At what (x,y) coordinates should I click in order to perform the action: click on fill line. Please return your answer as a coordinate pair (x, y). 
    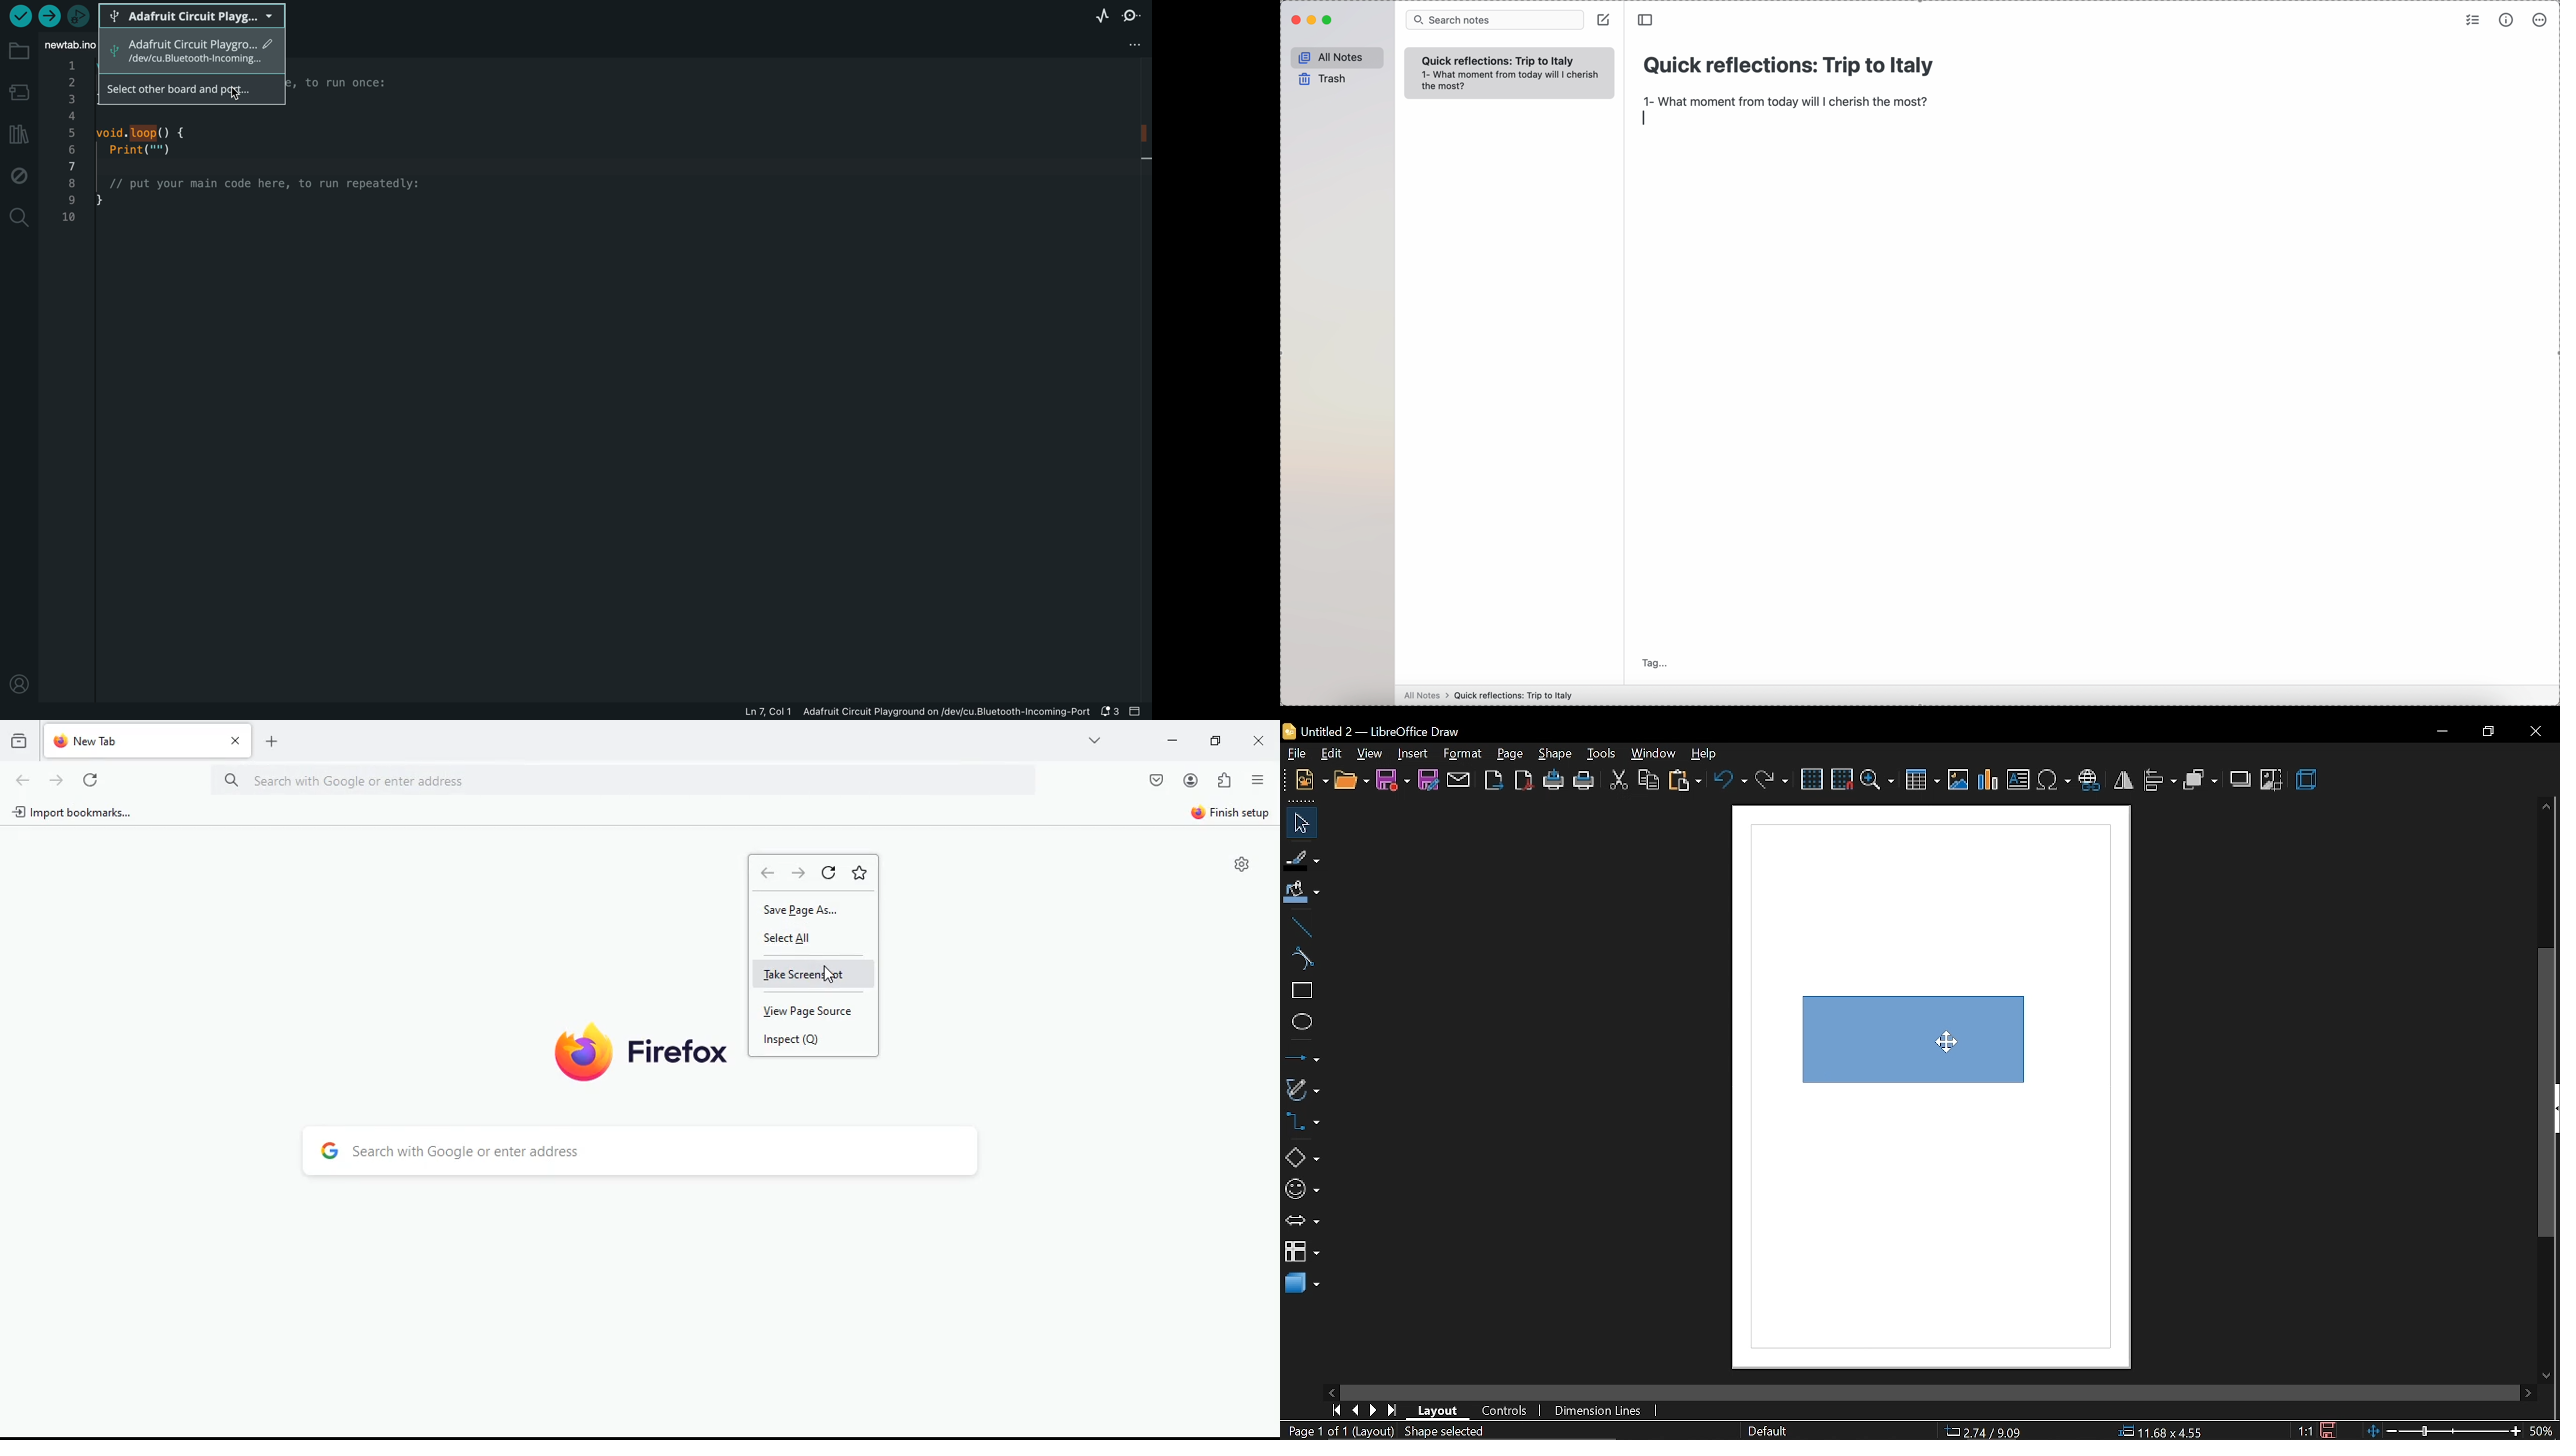
    Looking at the image, I should click on (1302, 858).